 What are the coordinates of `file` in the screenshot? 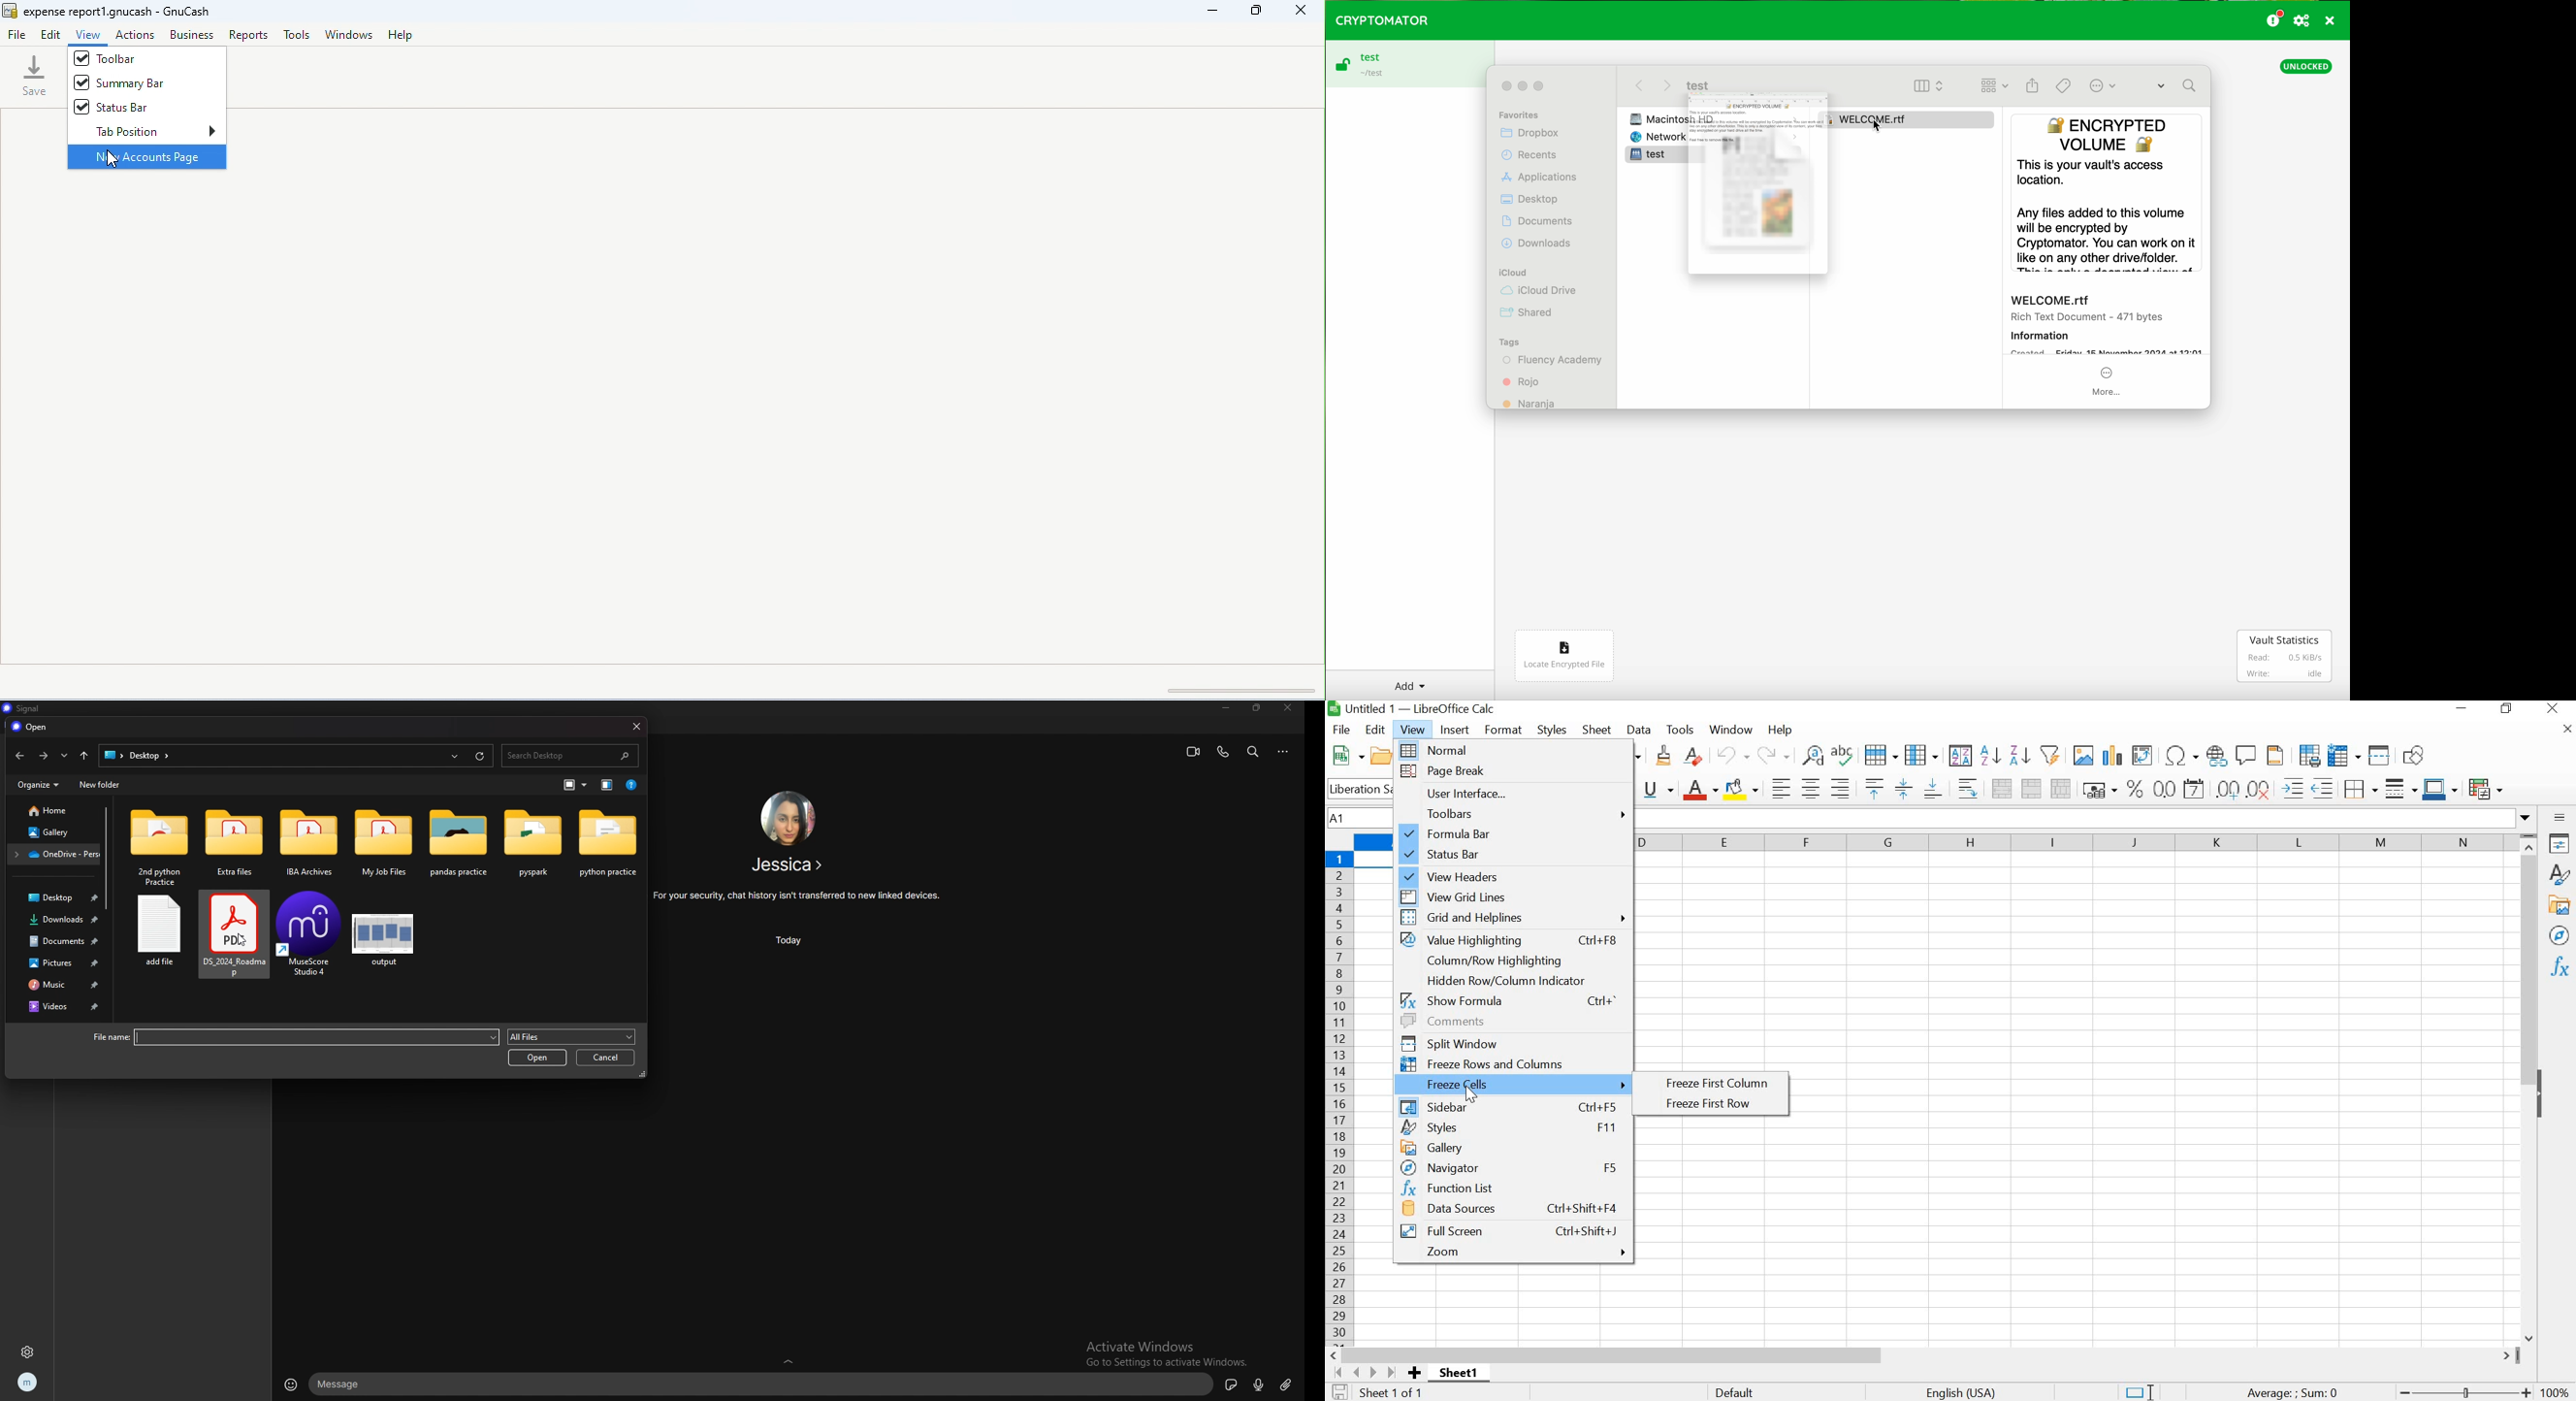 It's located at (157, 941).